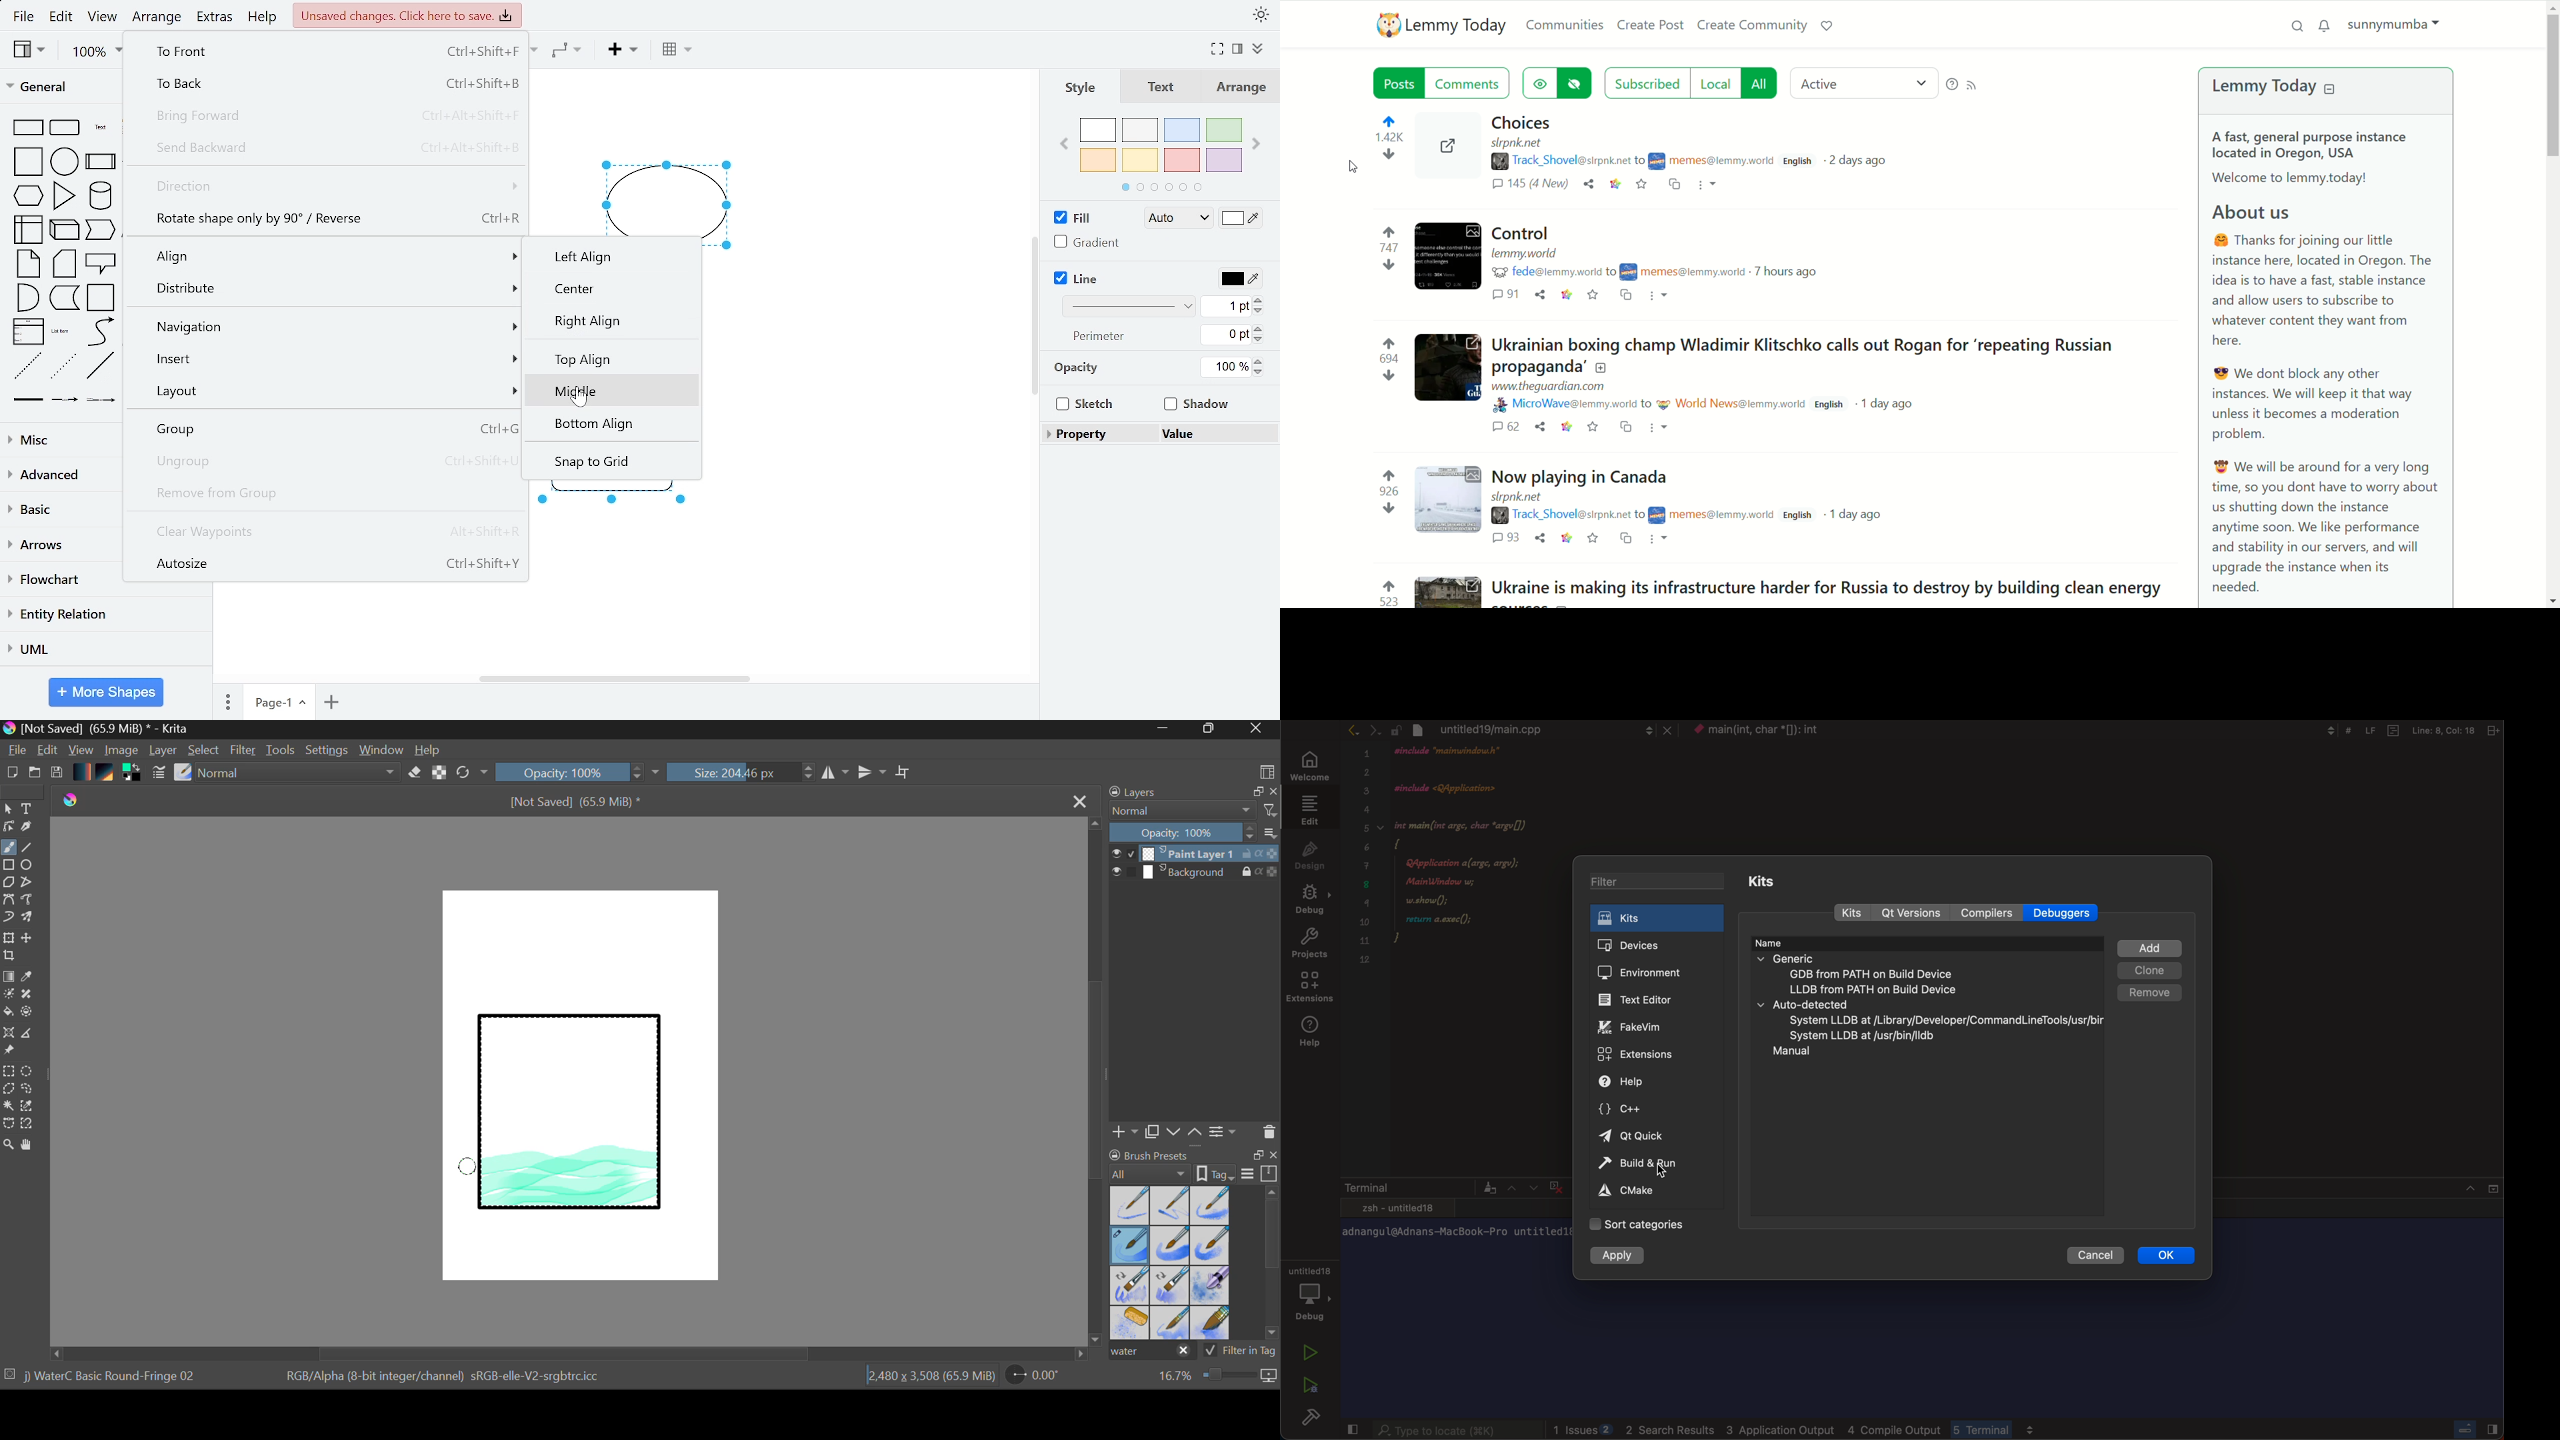 The height and width of the screenshot is (1456, 2576). Describe the element at coordinates (99, 332) in the screenshot. I see `curve` at that location.